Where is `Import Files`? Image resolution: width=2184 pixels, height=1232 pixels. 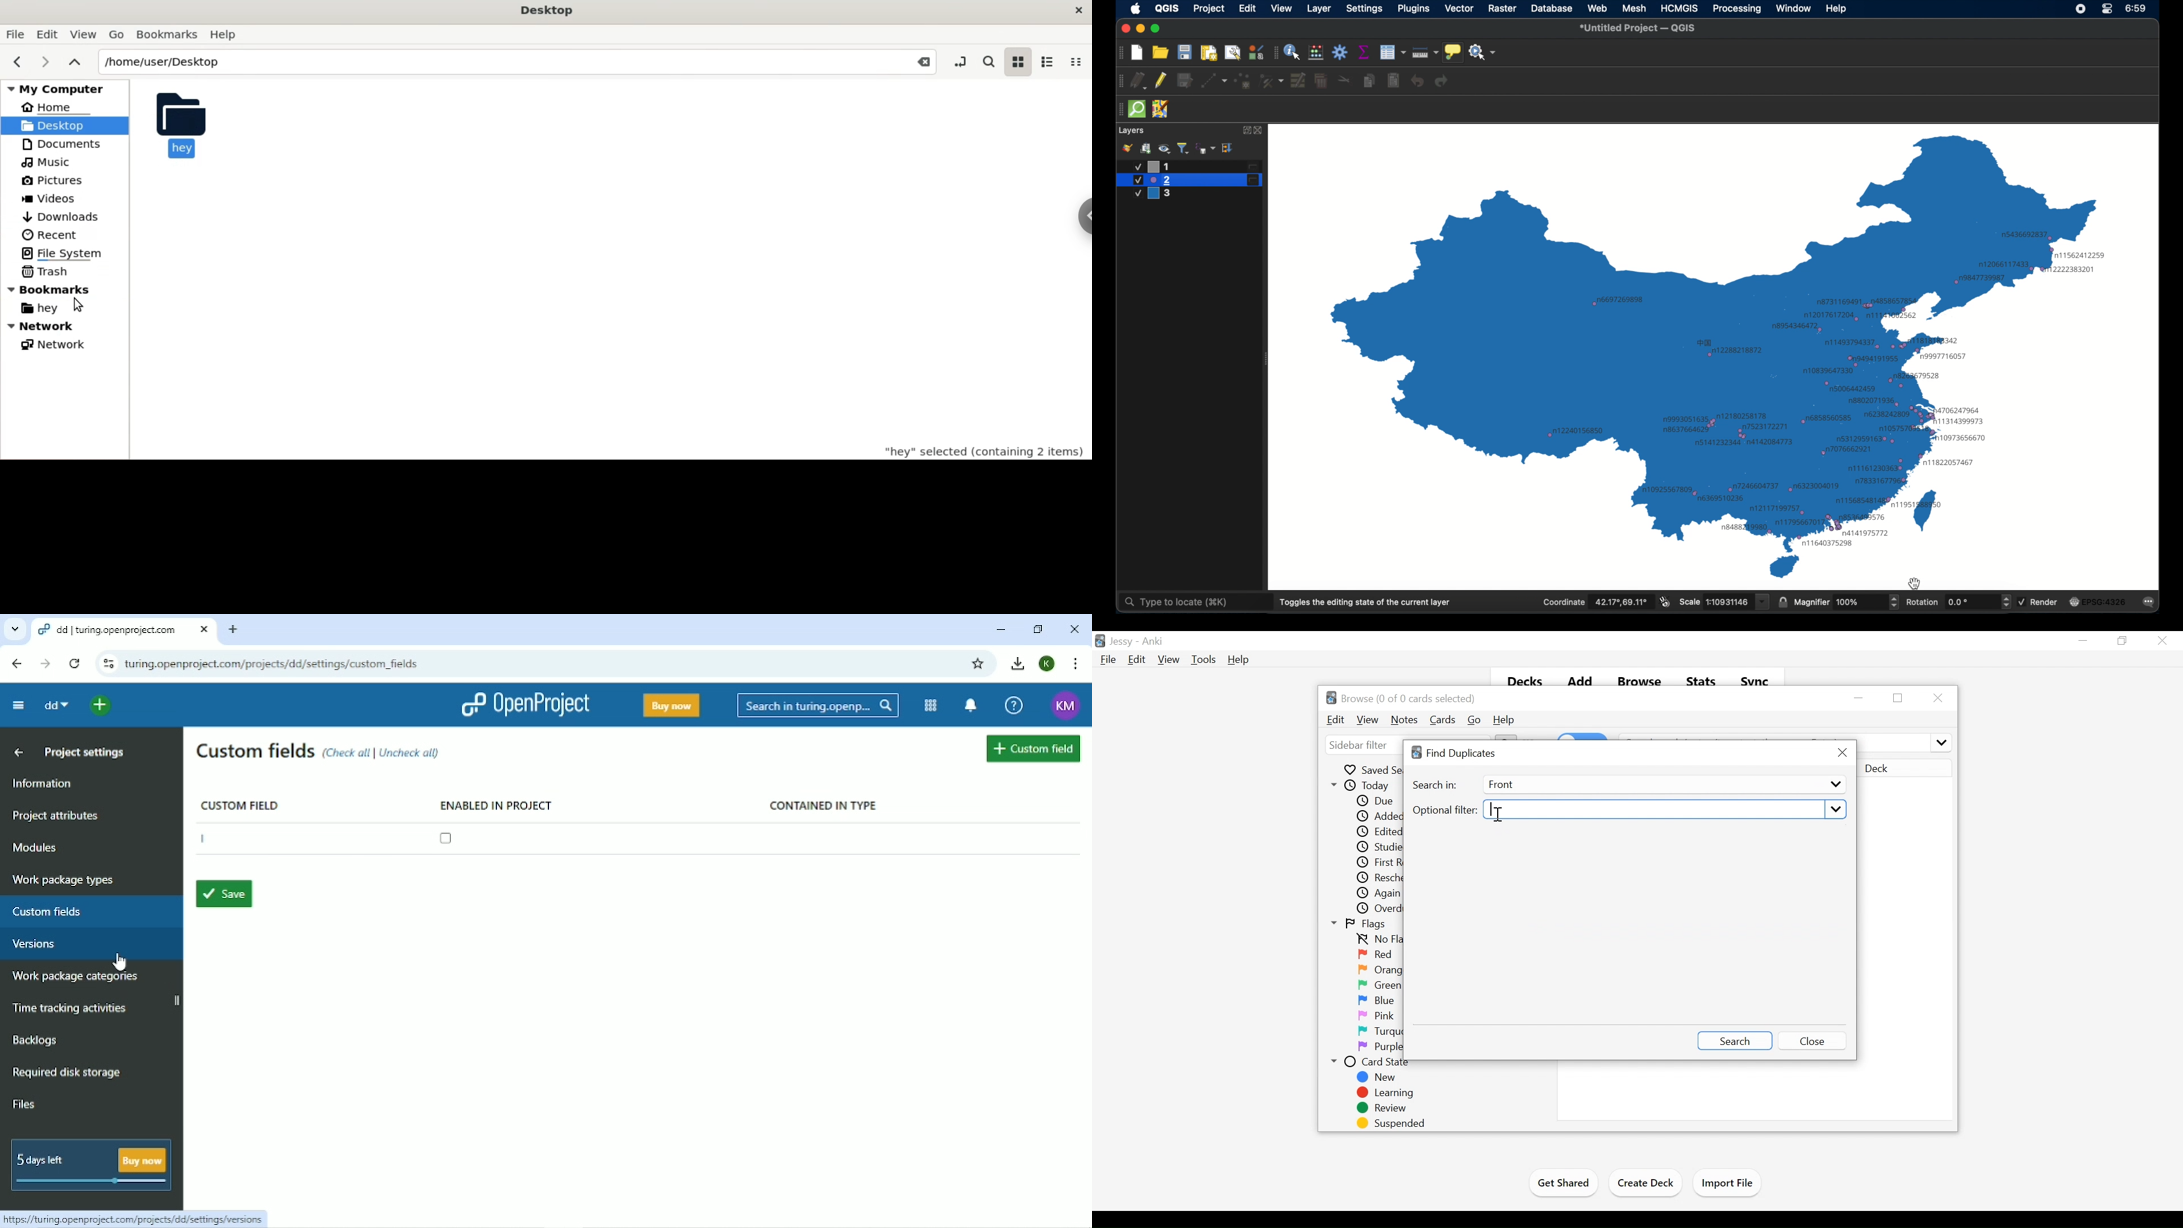 Import Files is located at coordinates (1727, 1183).